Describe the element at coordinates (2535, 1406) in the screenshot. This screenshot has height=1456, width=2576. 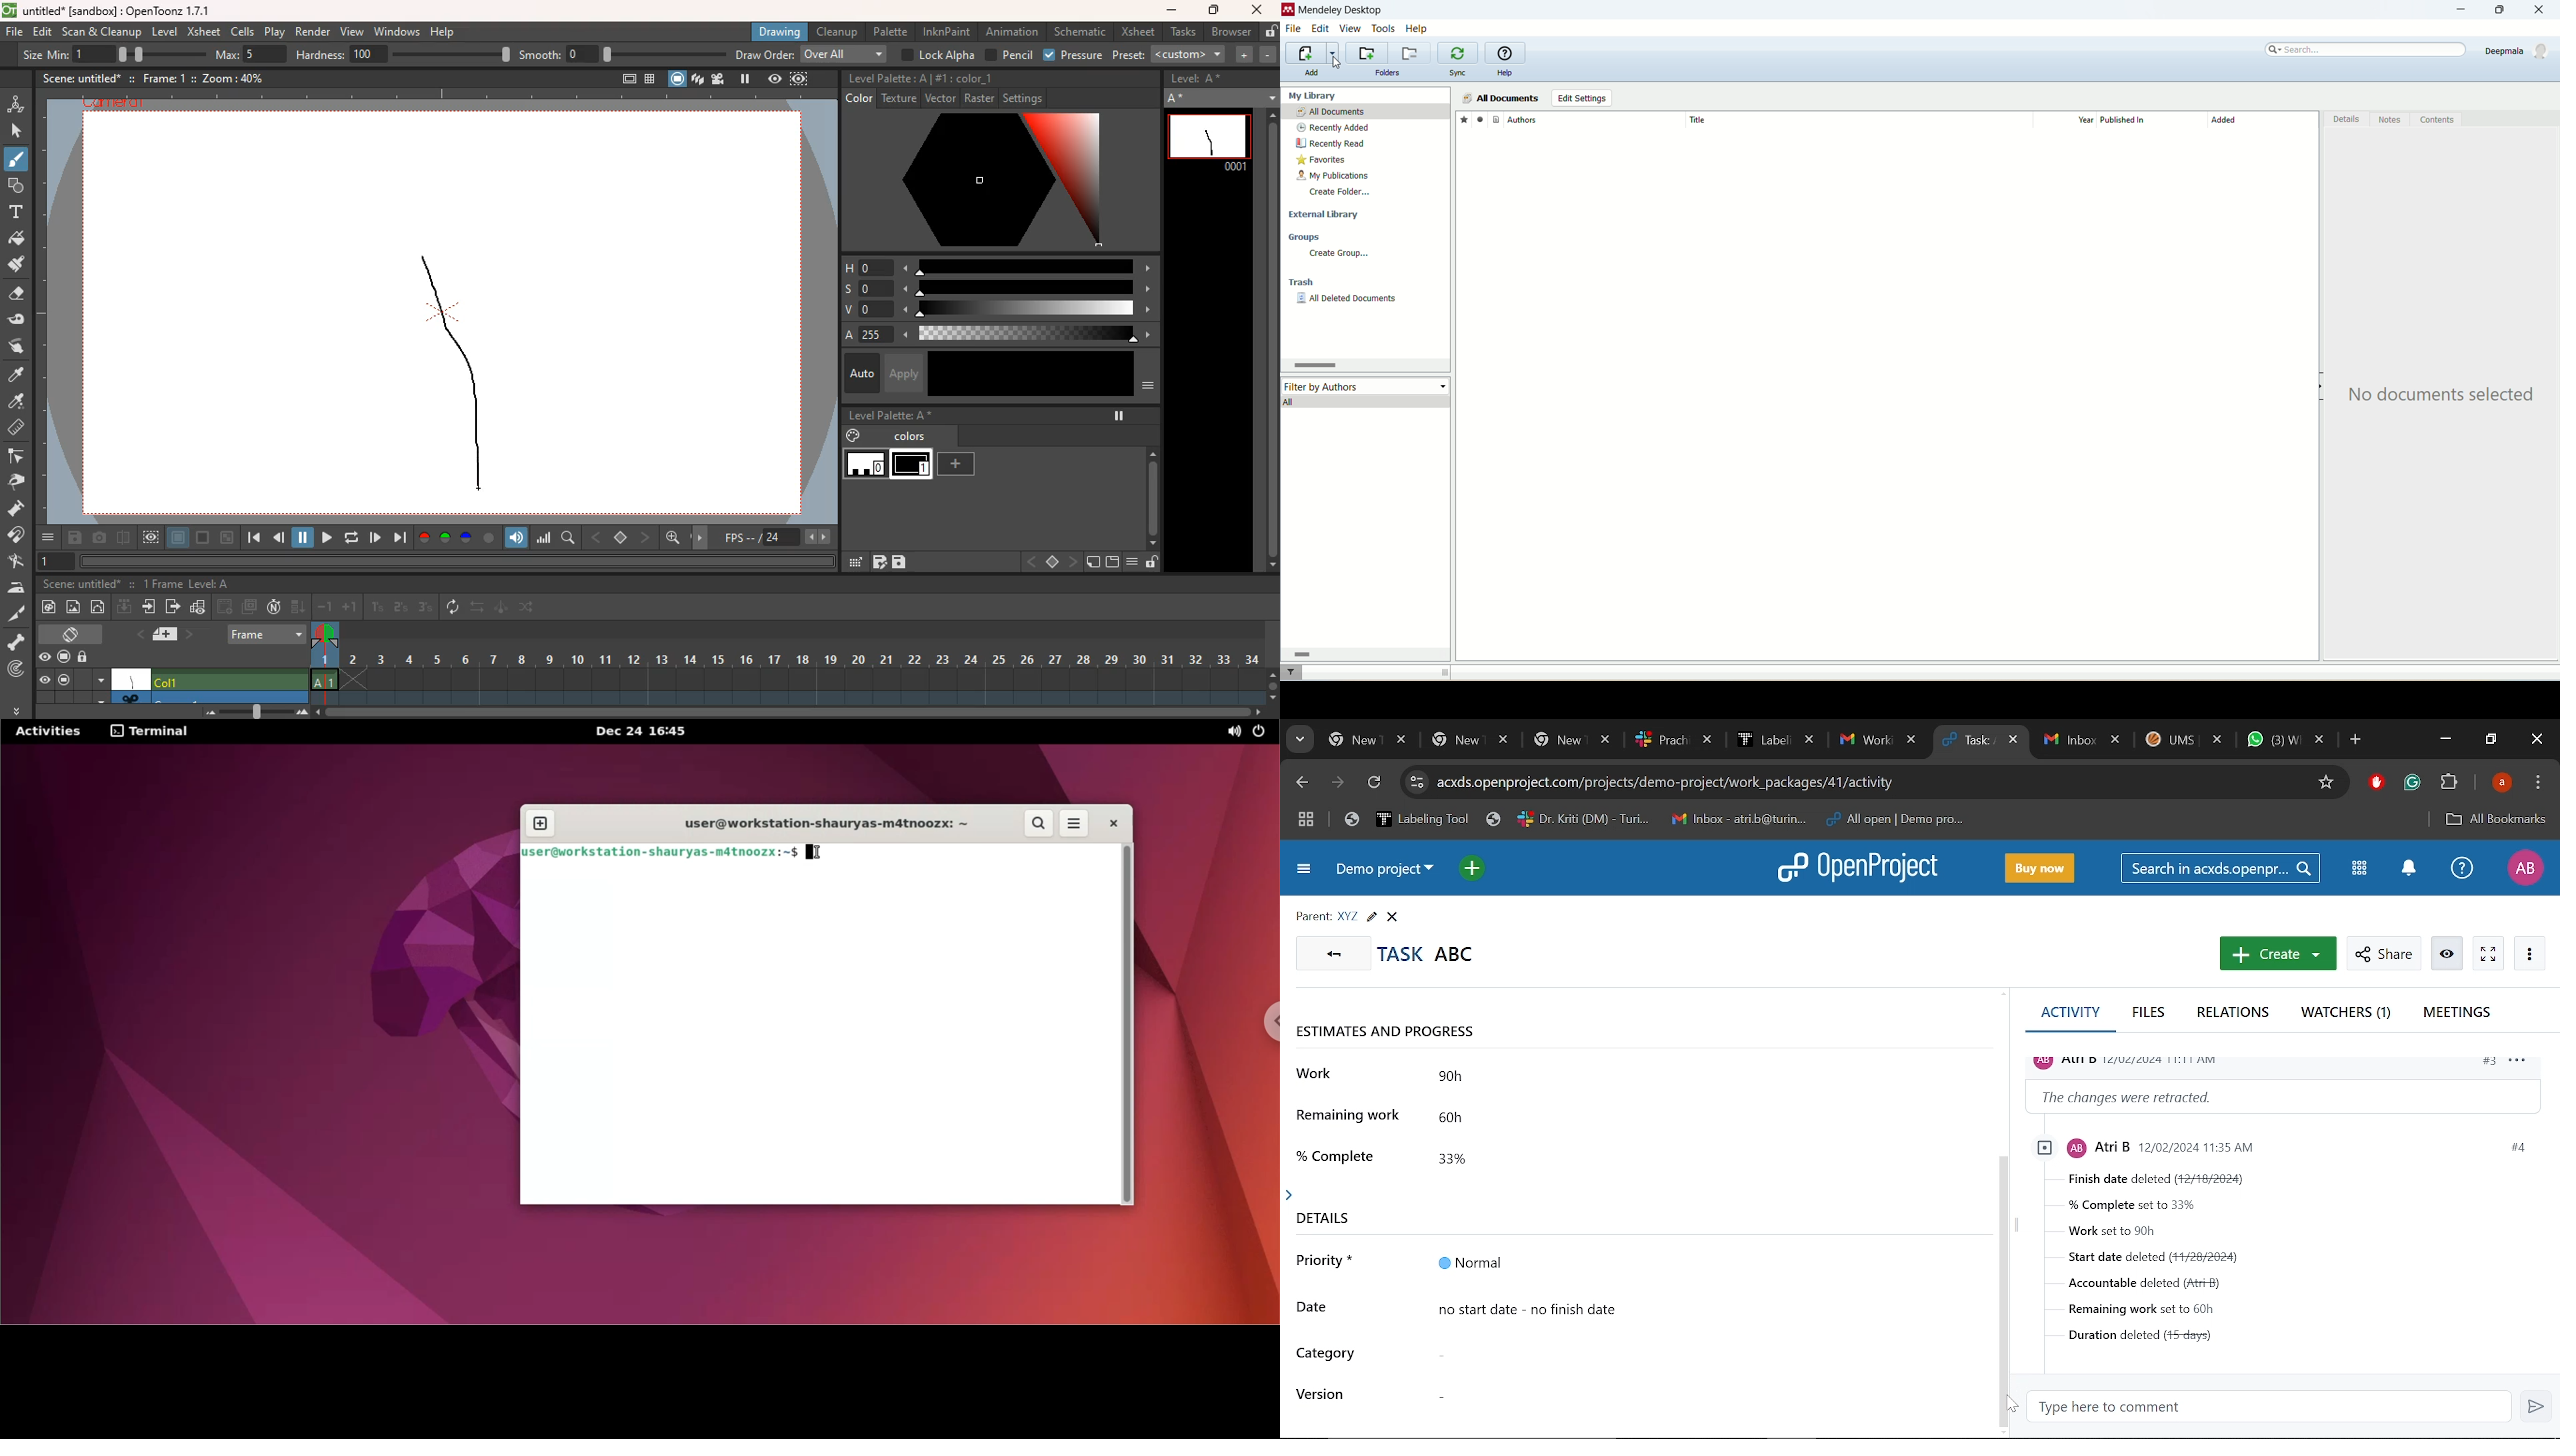
I see `Send` at that location.